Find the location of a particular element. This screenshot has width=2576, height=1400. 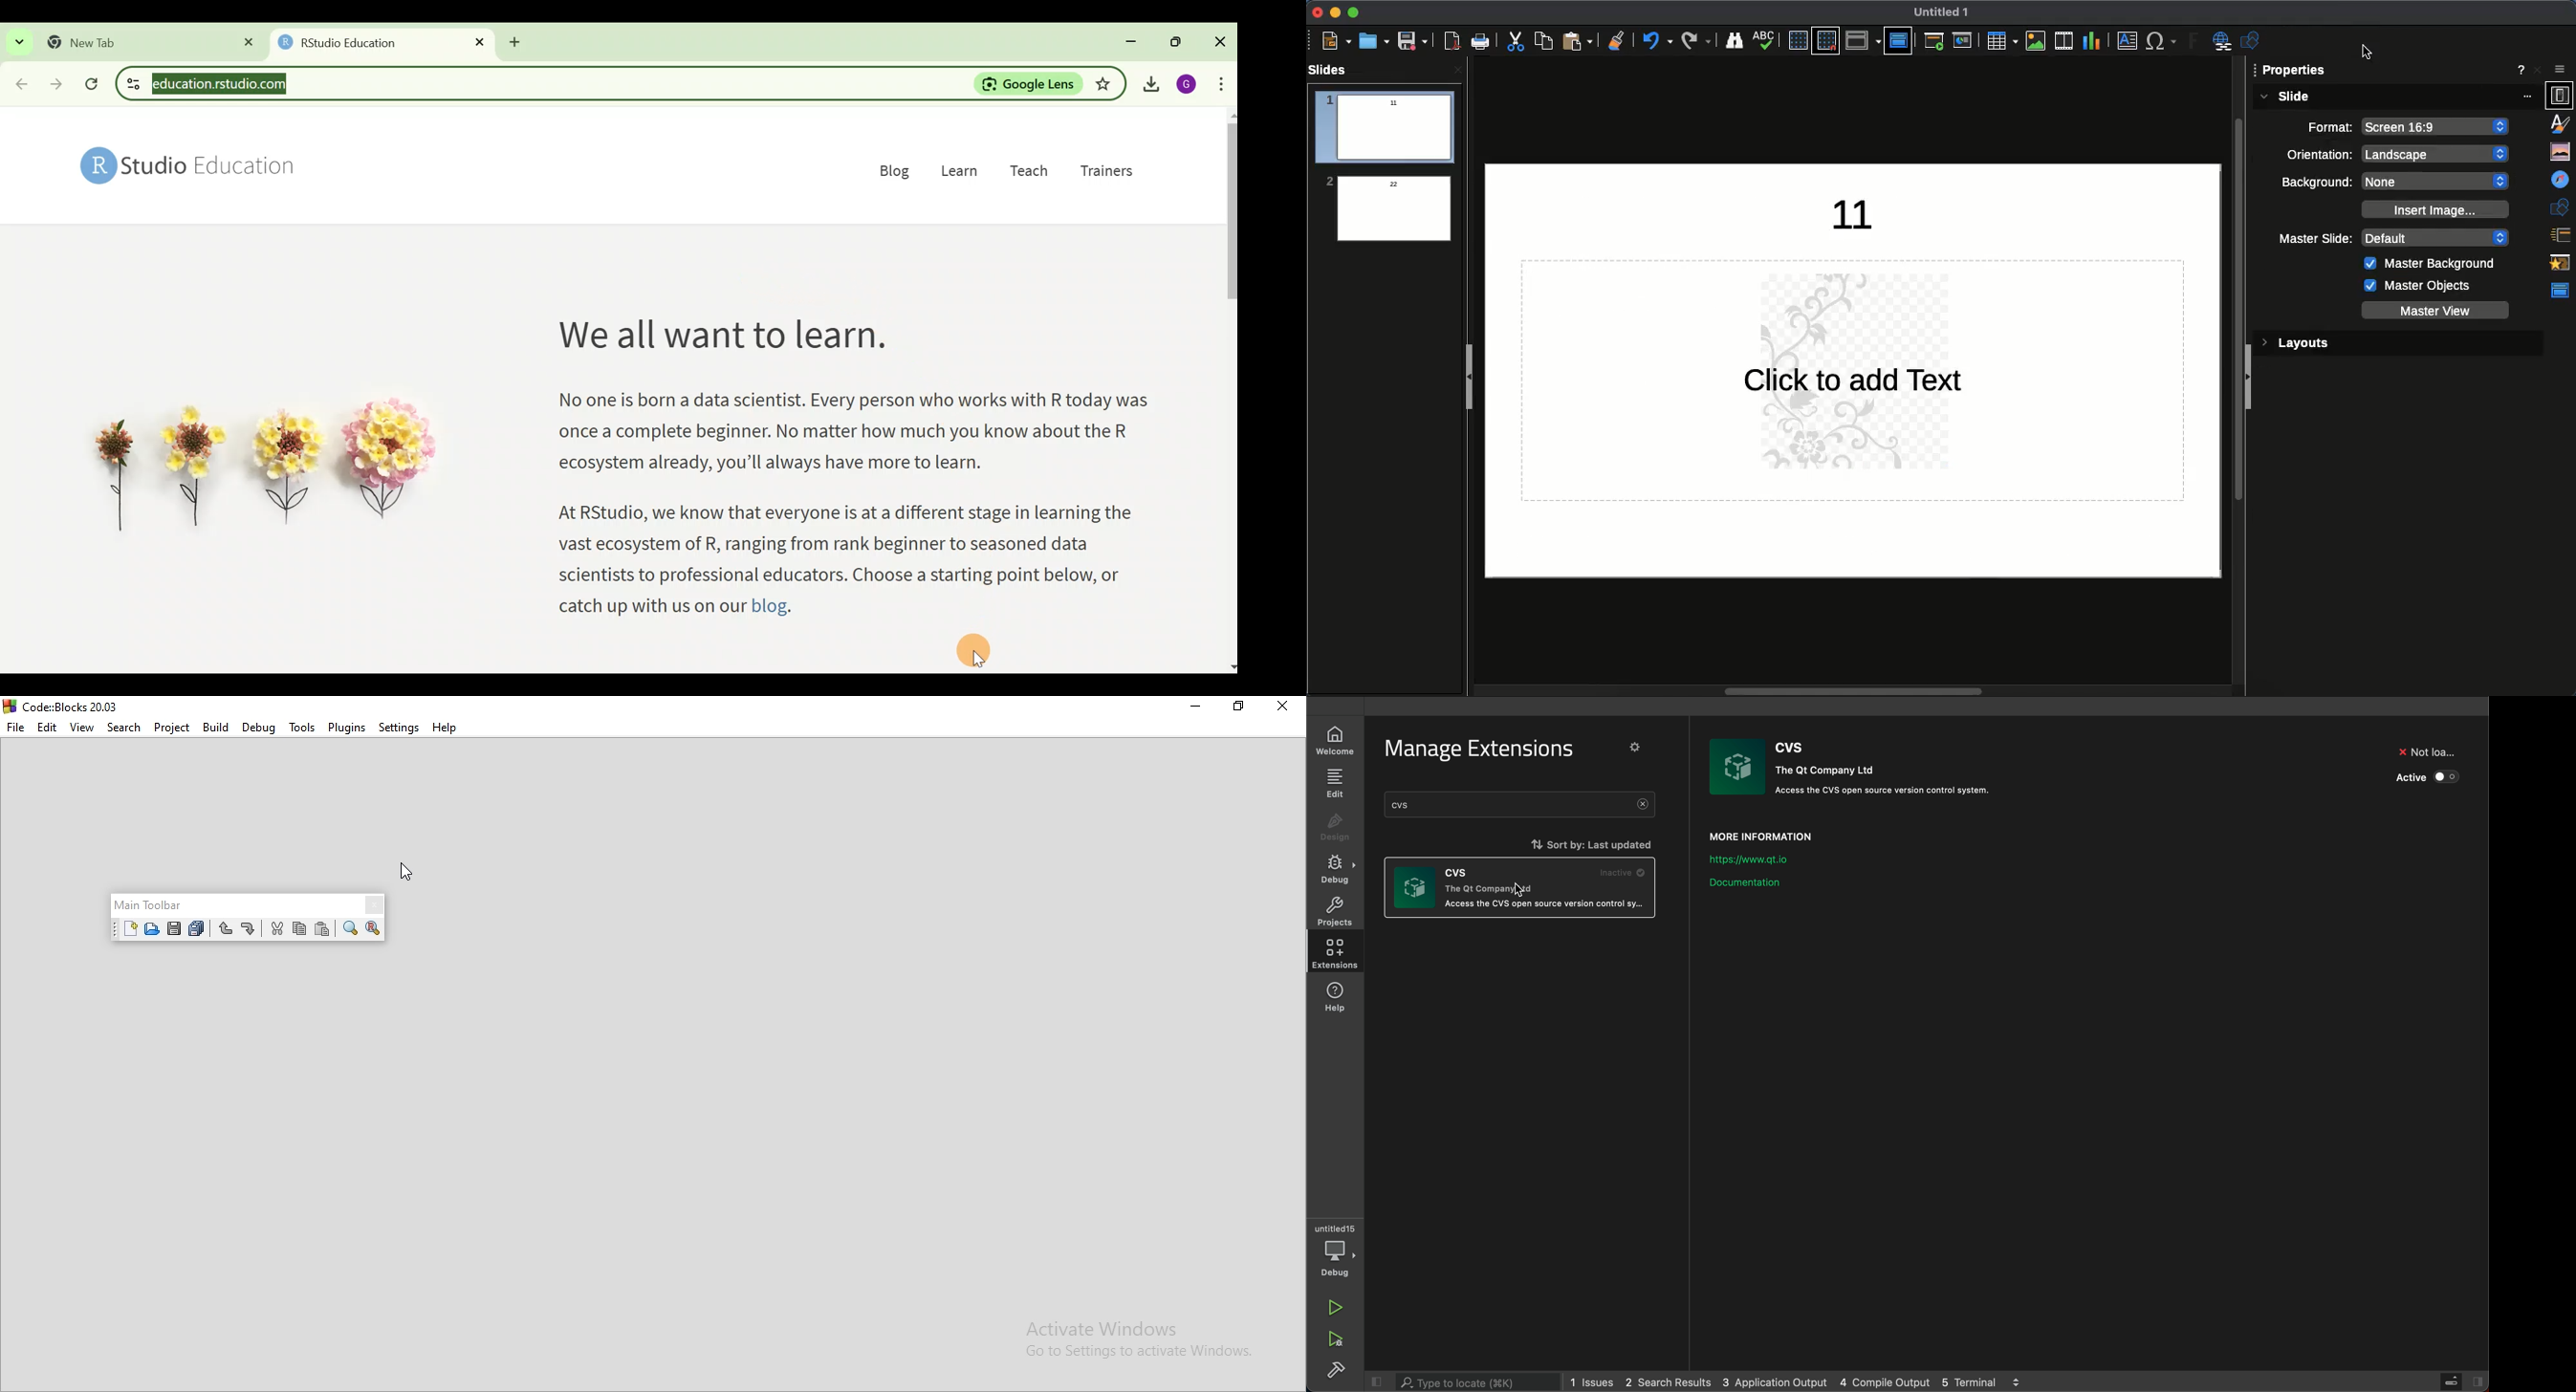

properties is located at coordinates (2297, 72).